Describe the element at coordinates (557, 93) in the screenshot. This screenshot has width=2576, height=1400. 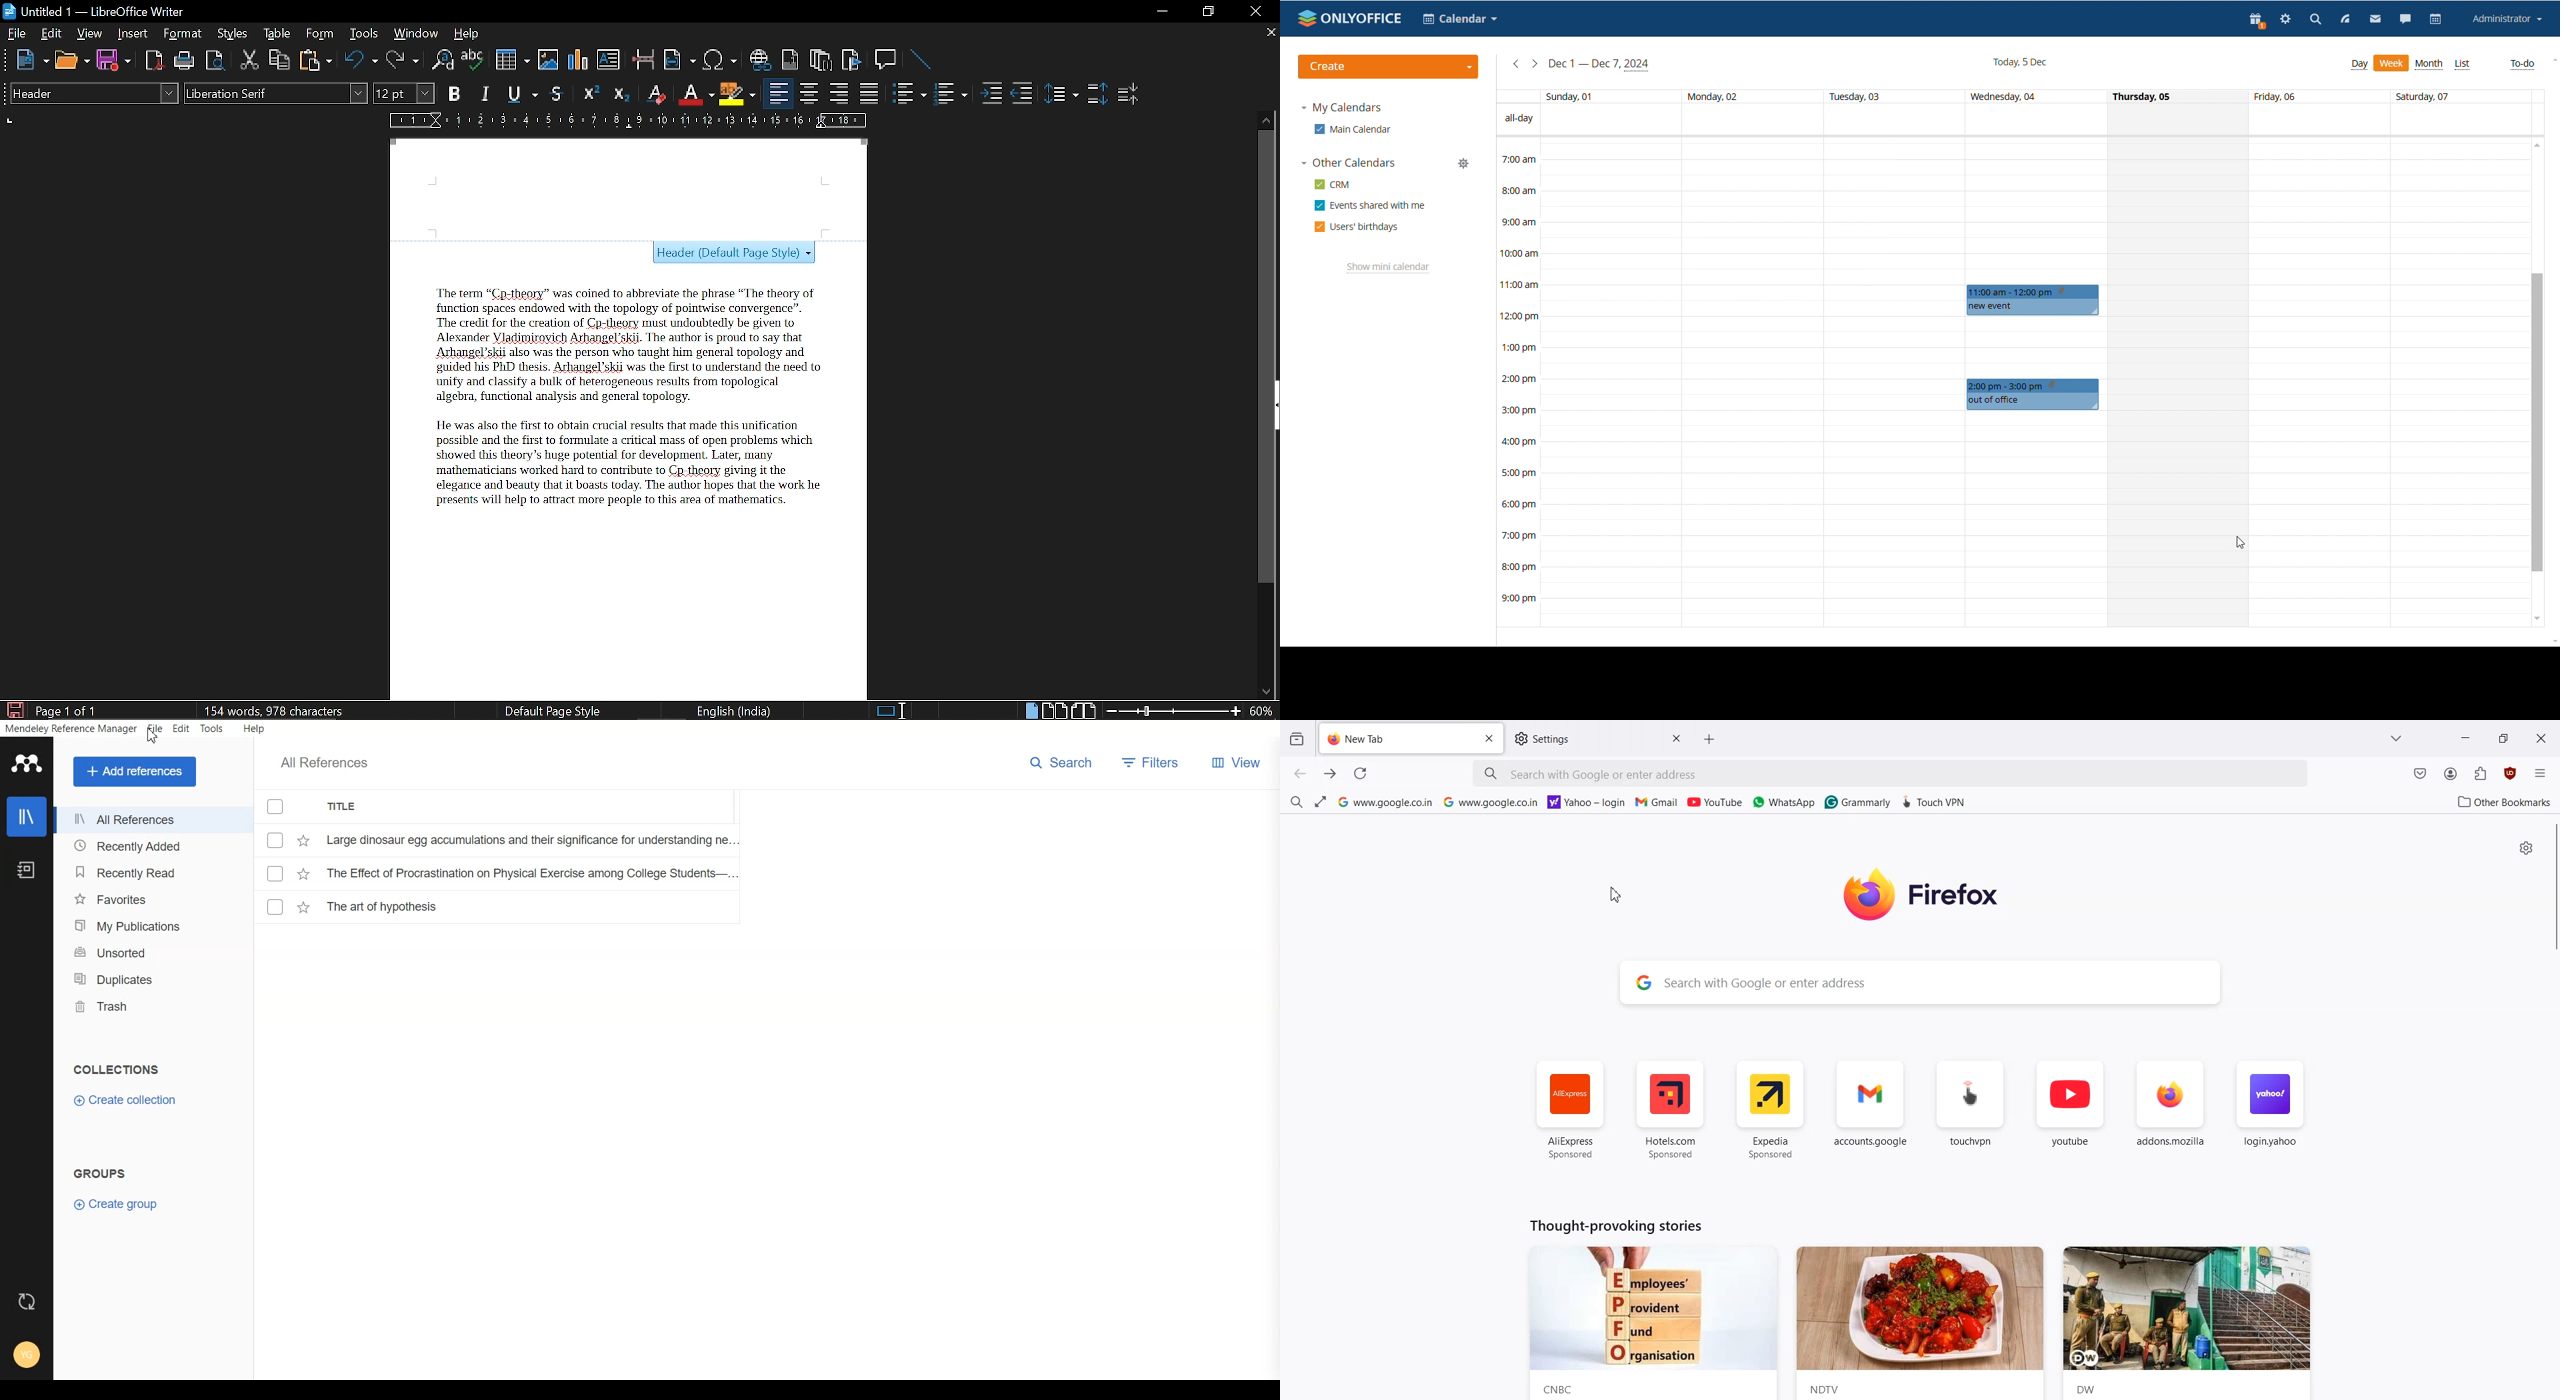
I see `Strike through` at that location.